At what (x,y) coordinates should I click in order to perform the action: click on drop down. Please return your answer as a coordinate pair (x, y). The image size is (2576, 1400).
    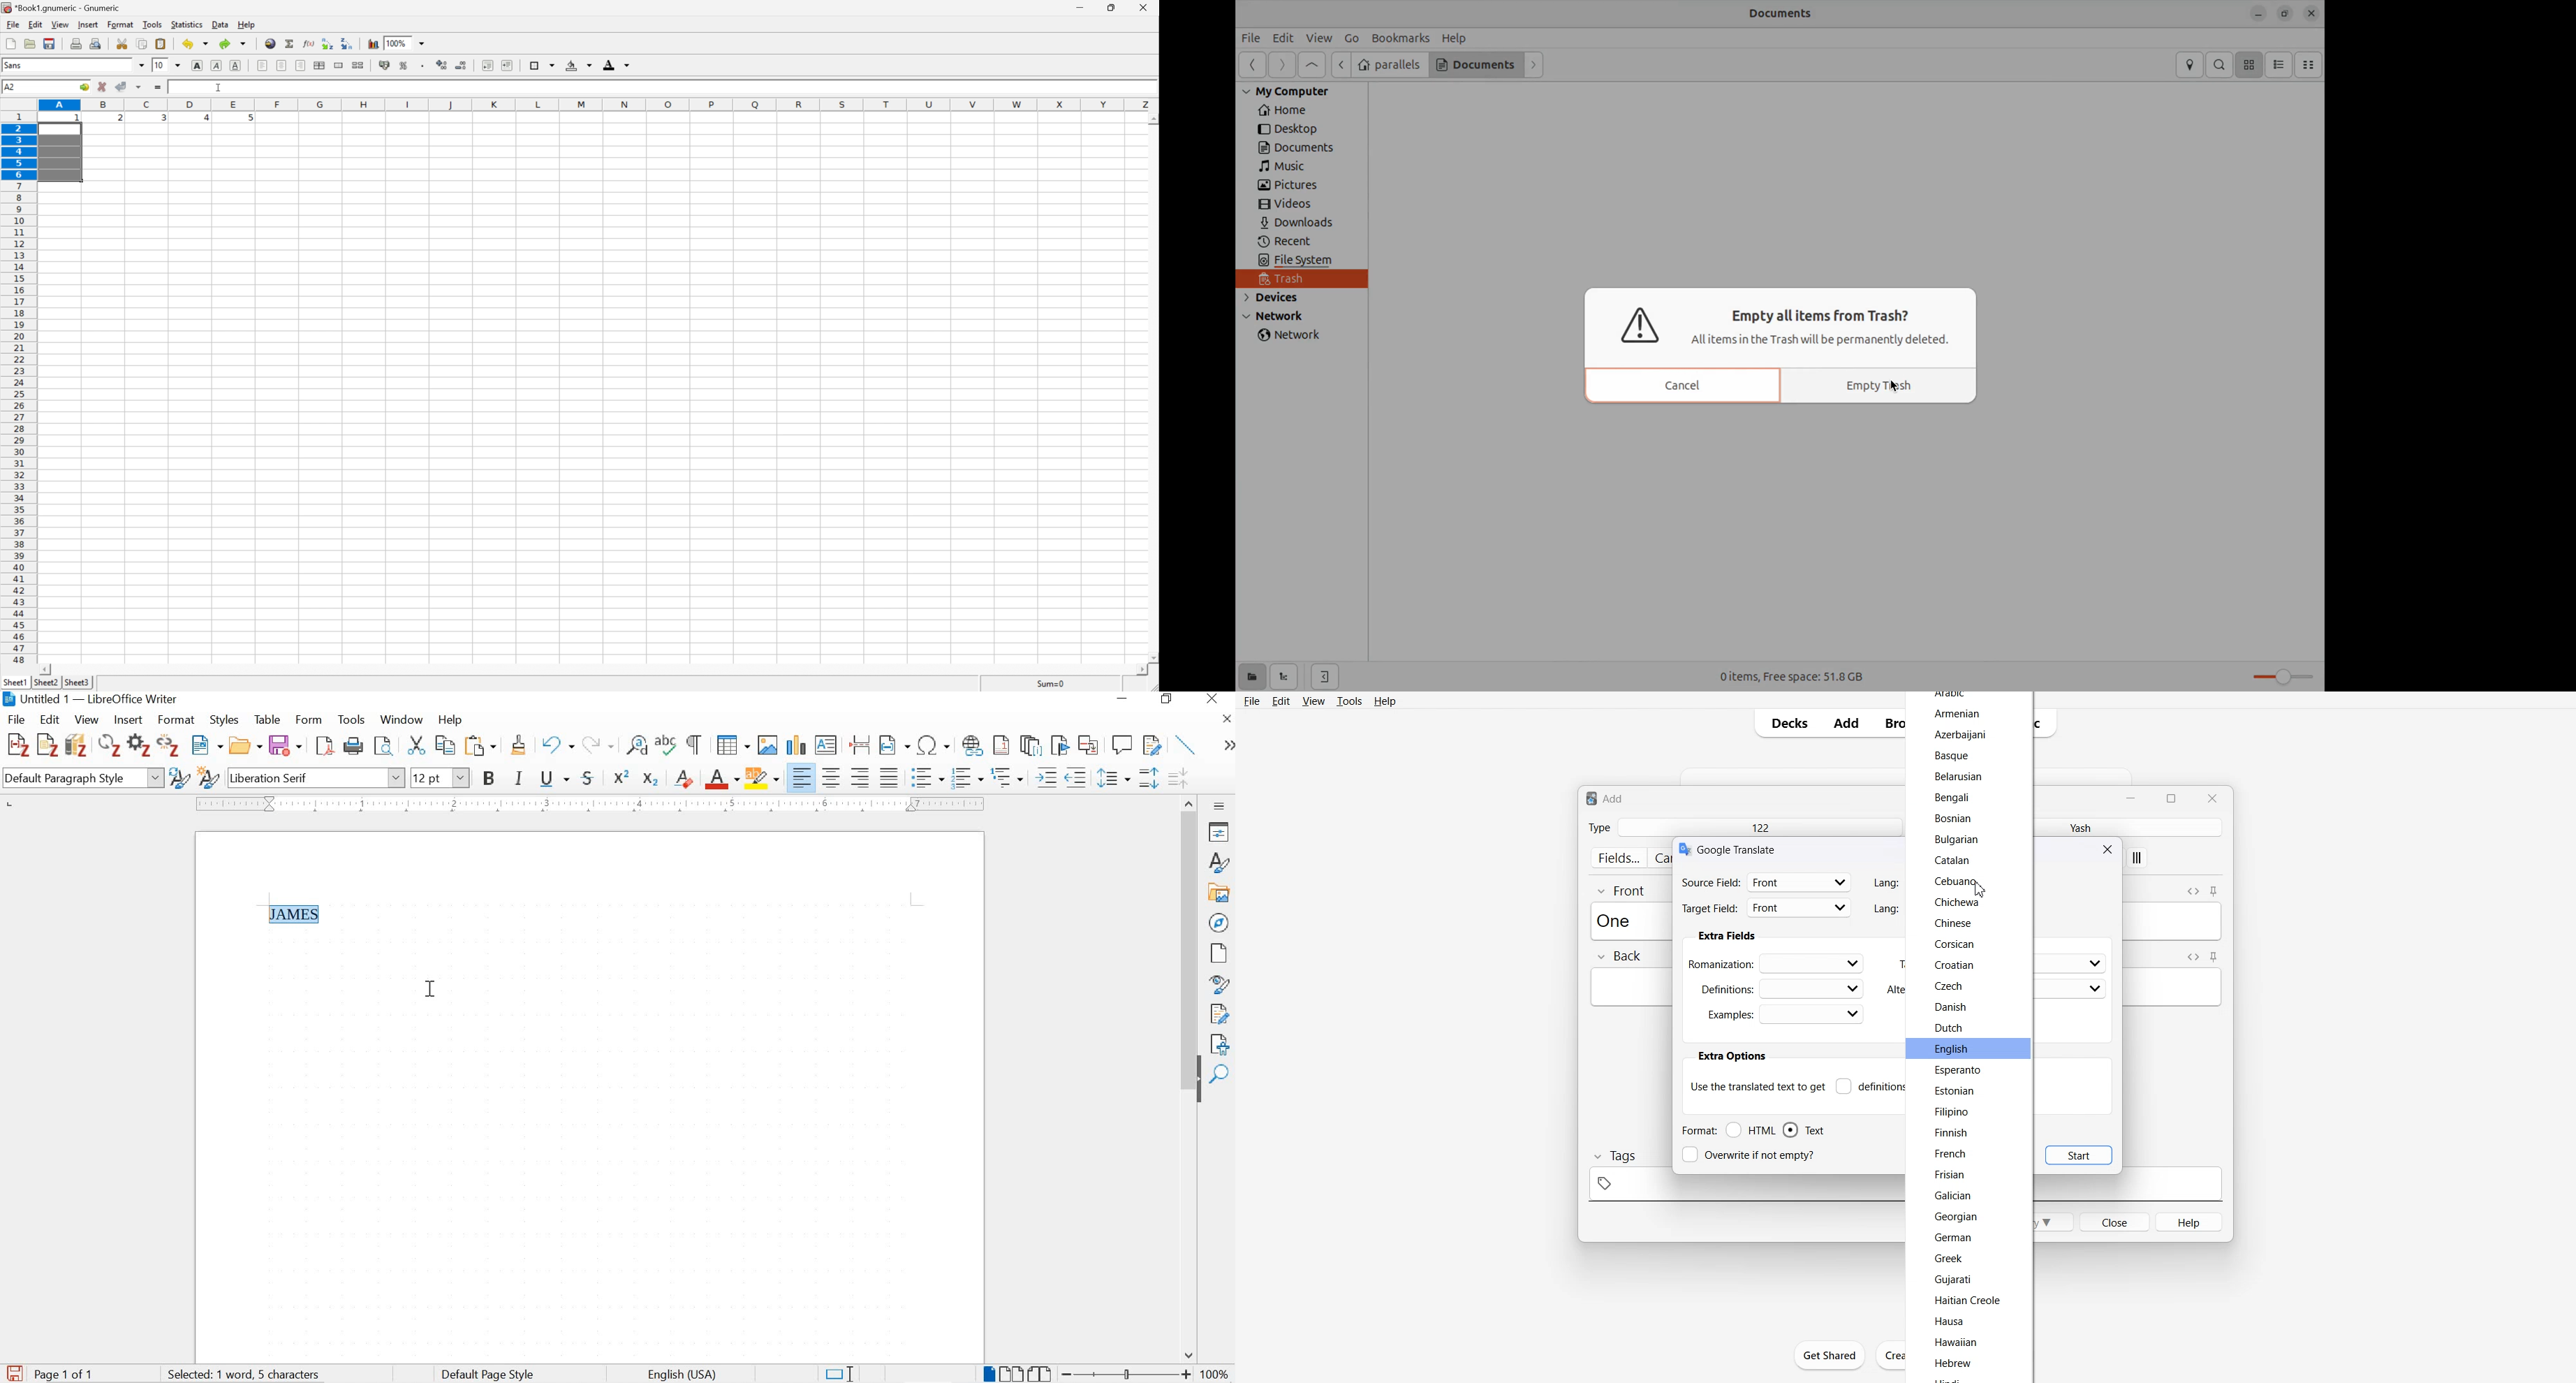
    Looking at the image, I should click on (141, 67).